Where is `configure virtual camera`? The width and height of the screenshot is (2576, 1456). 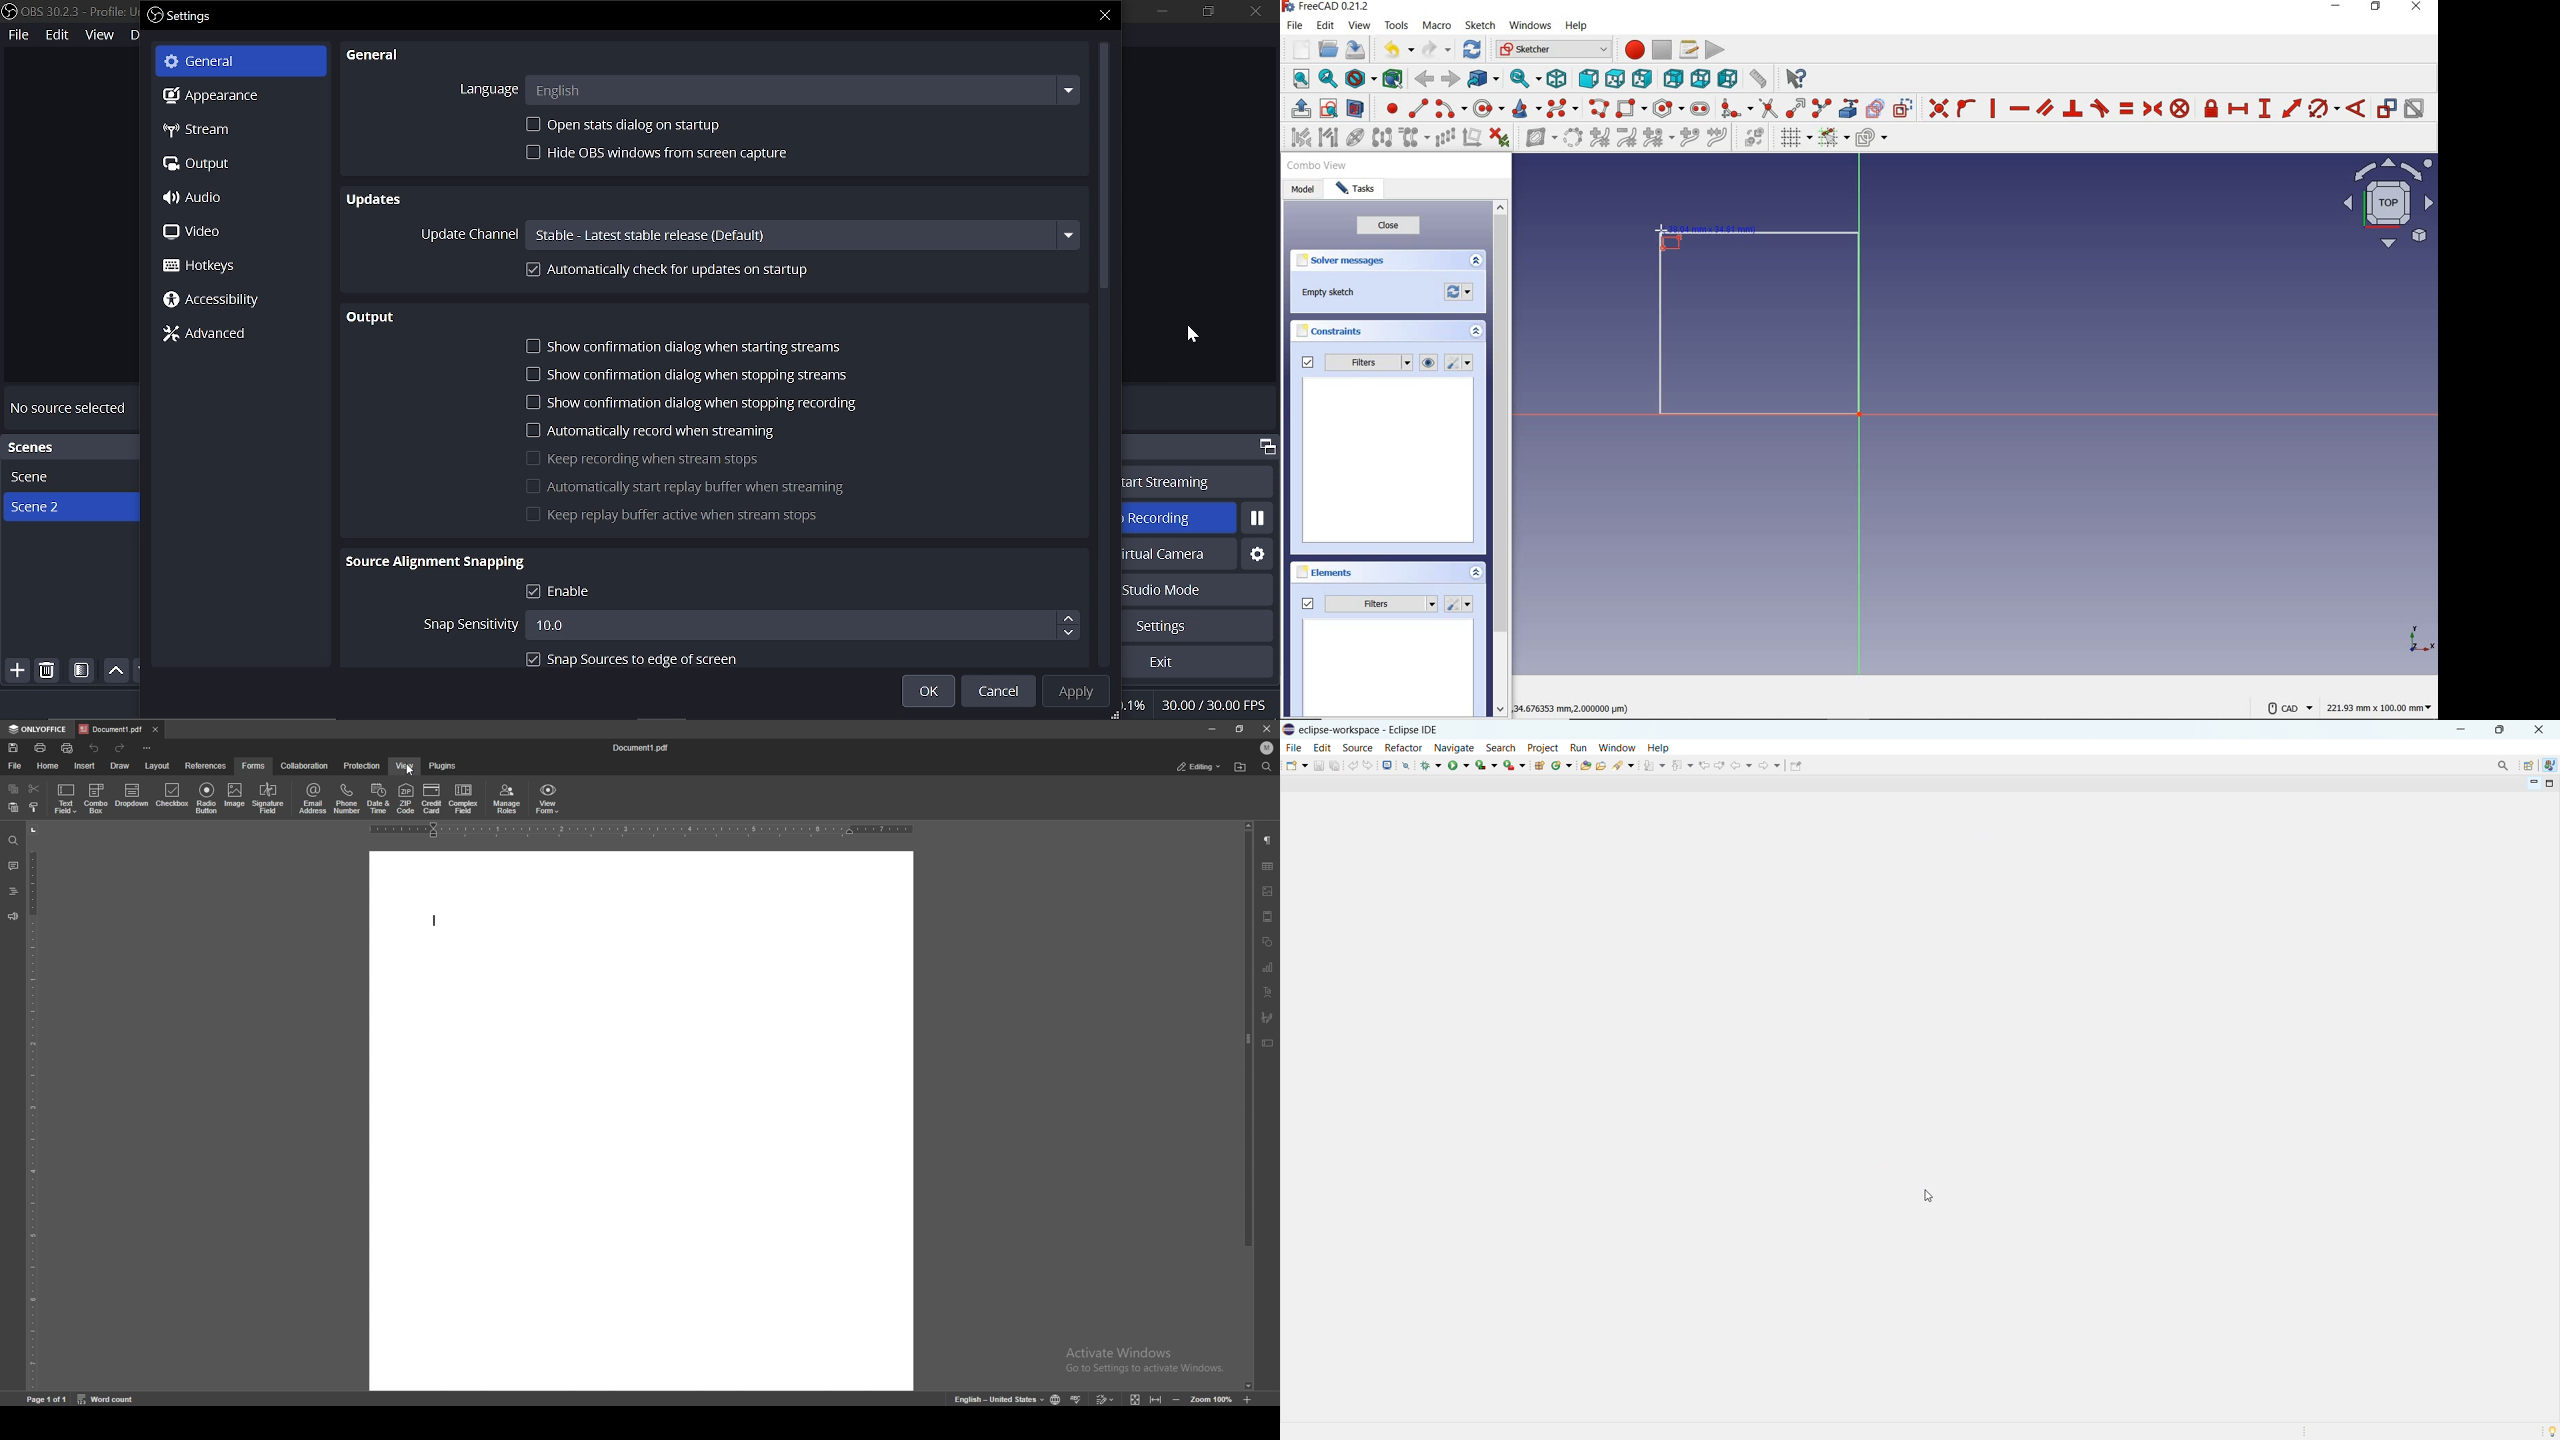
configure virtual camera is located at coordinates (1255, 553).